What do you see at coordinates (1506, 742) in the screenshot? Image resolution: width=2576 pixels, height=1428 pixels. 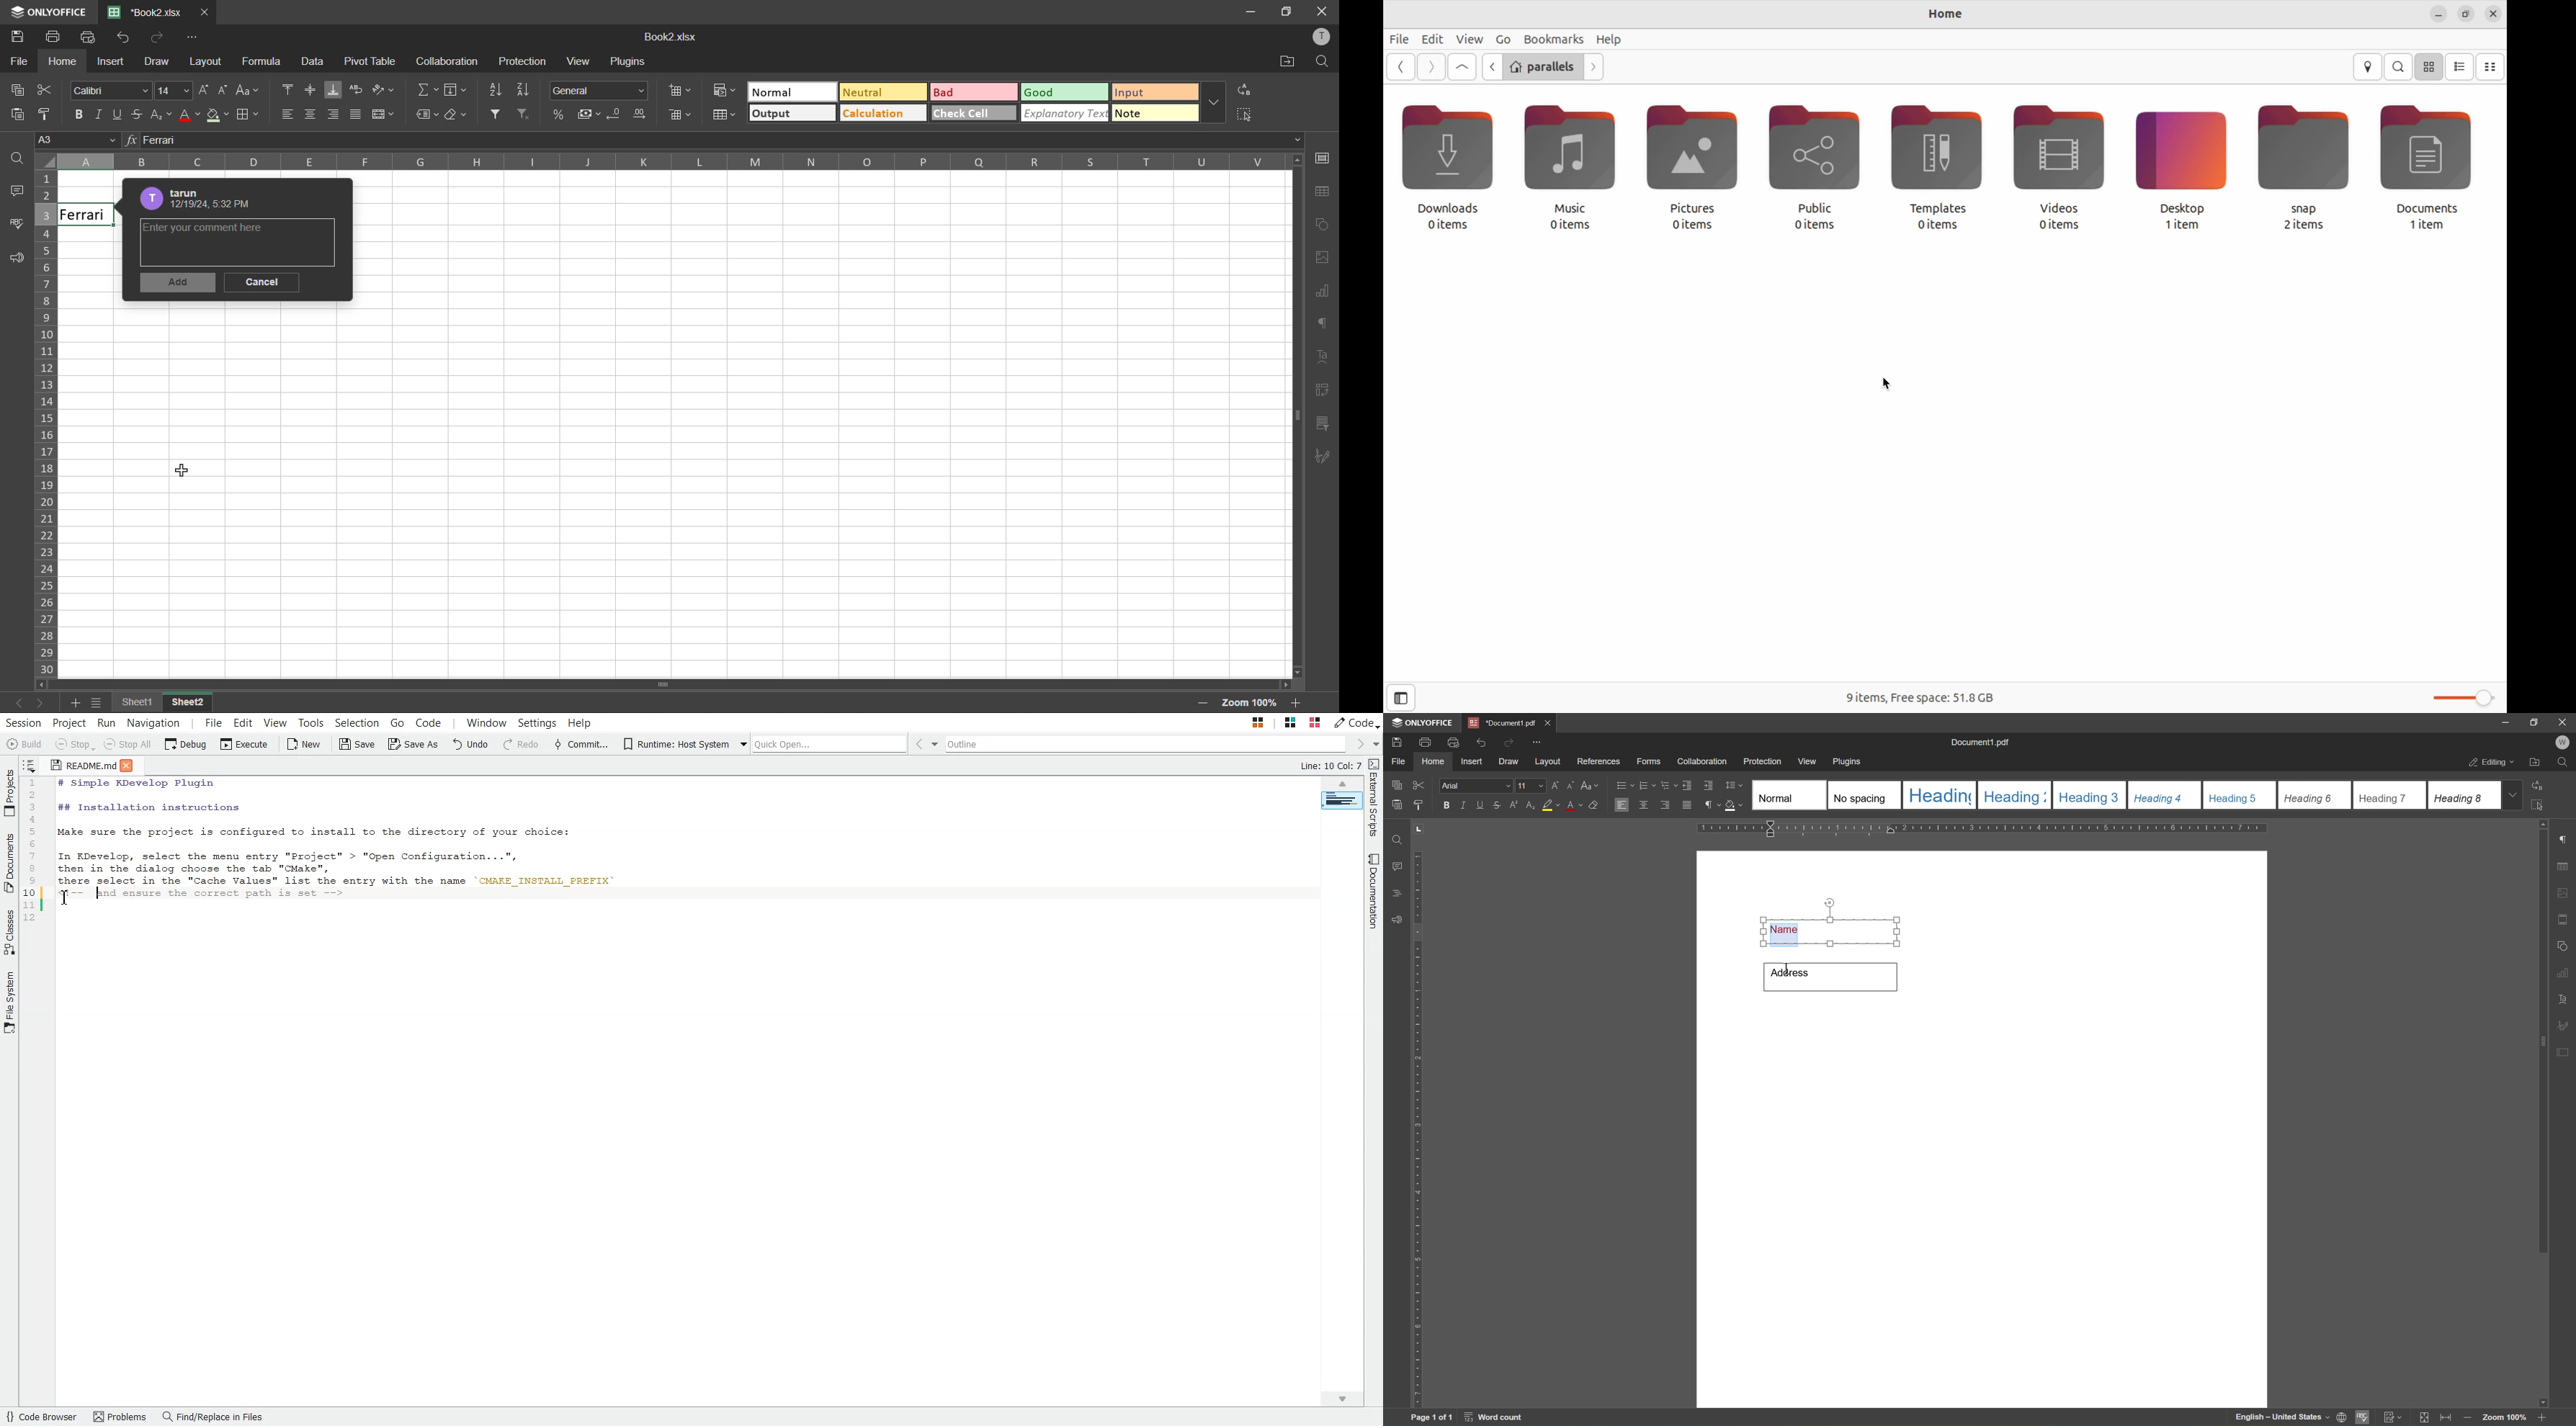 I see `redo` at bounding box center [1506, 742].